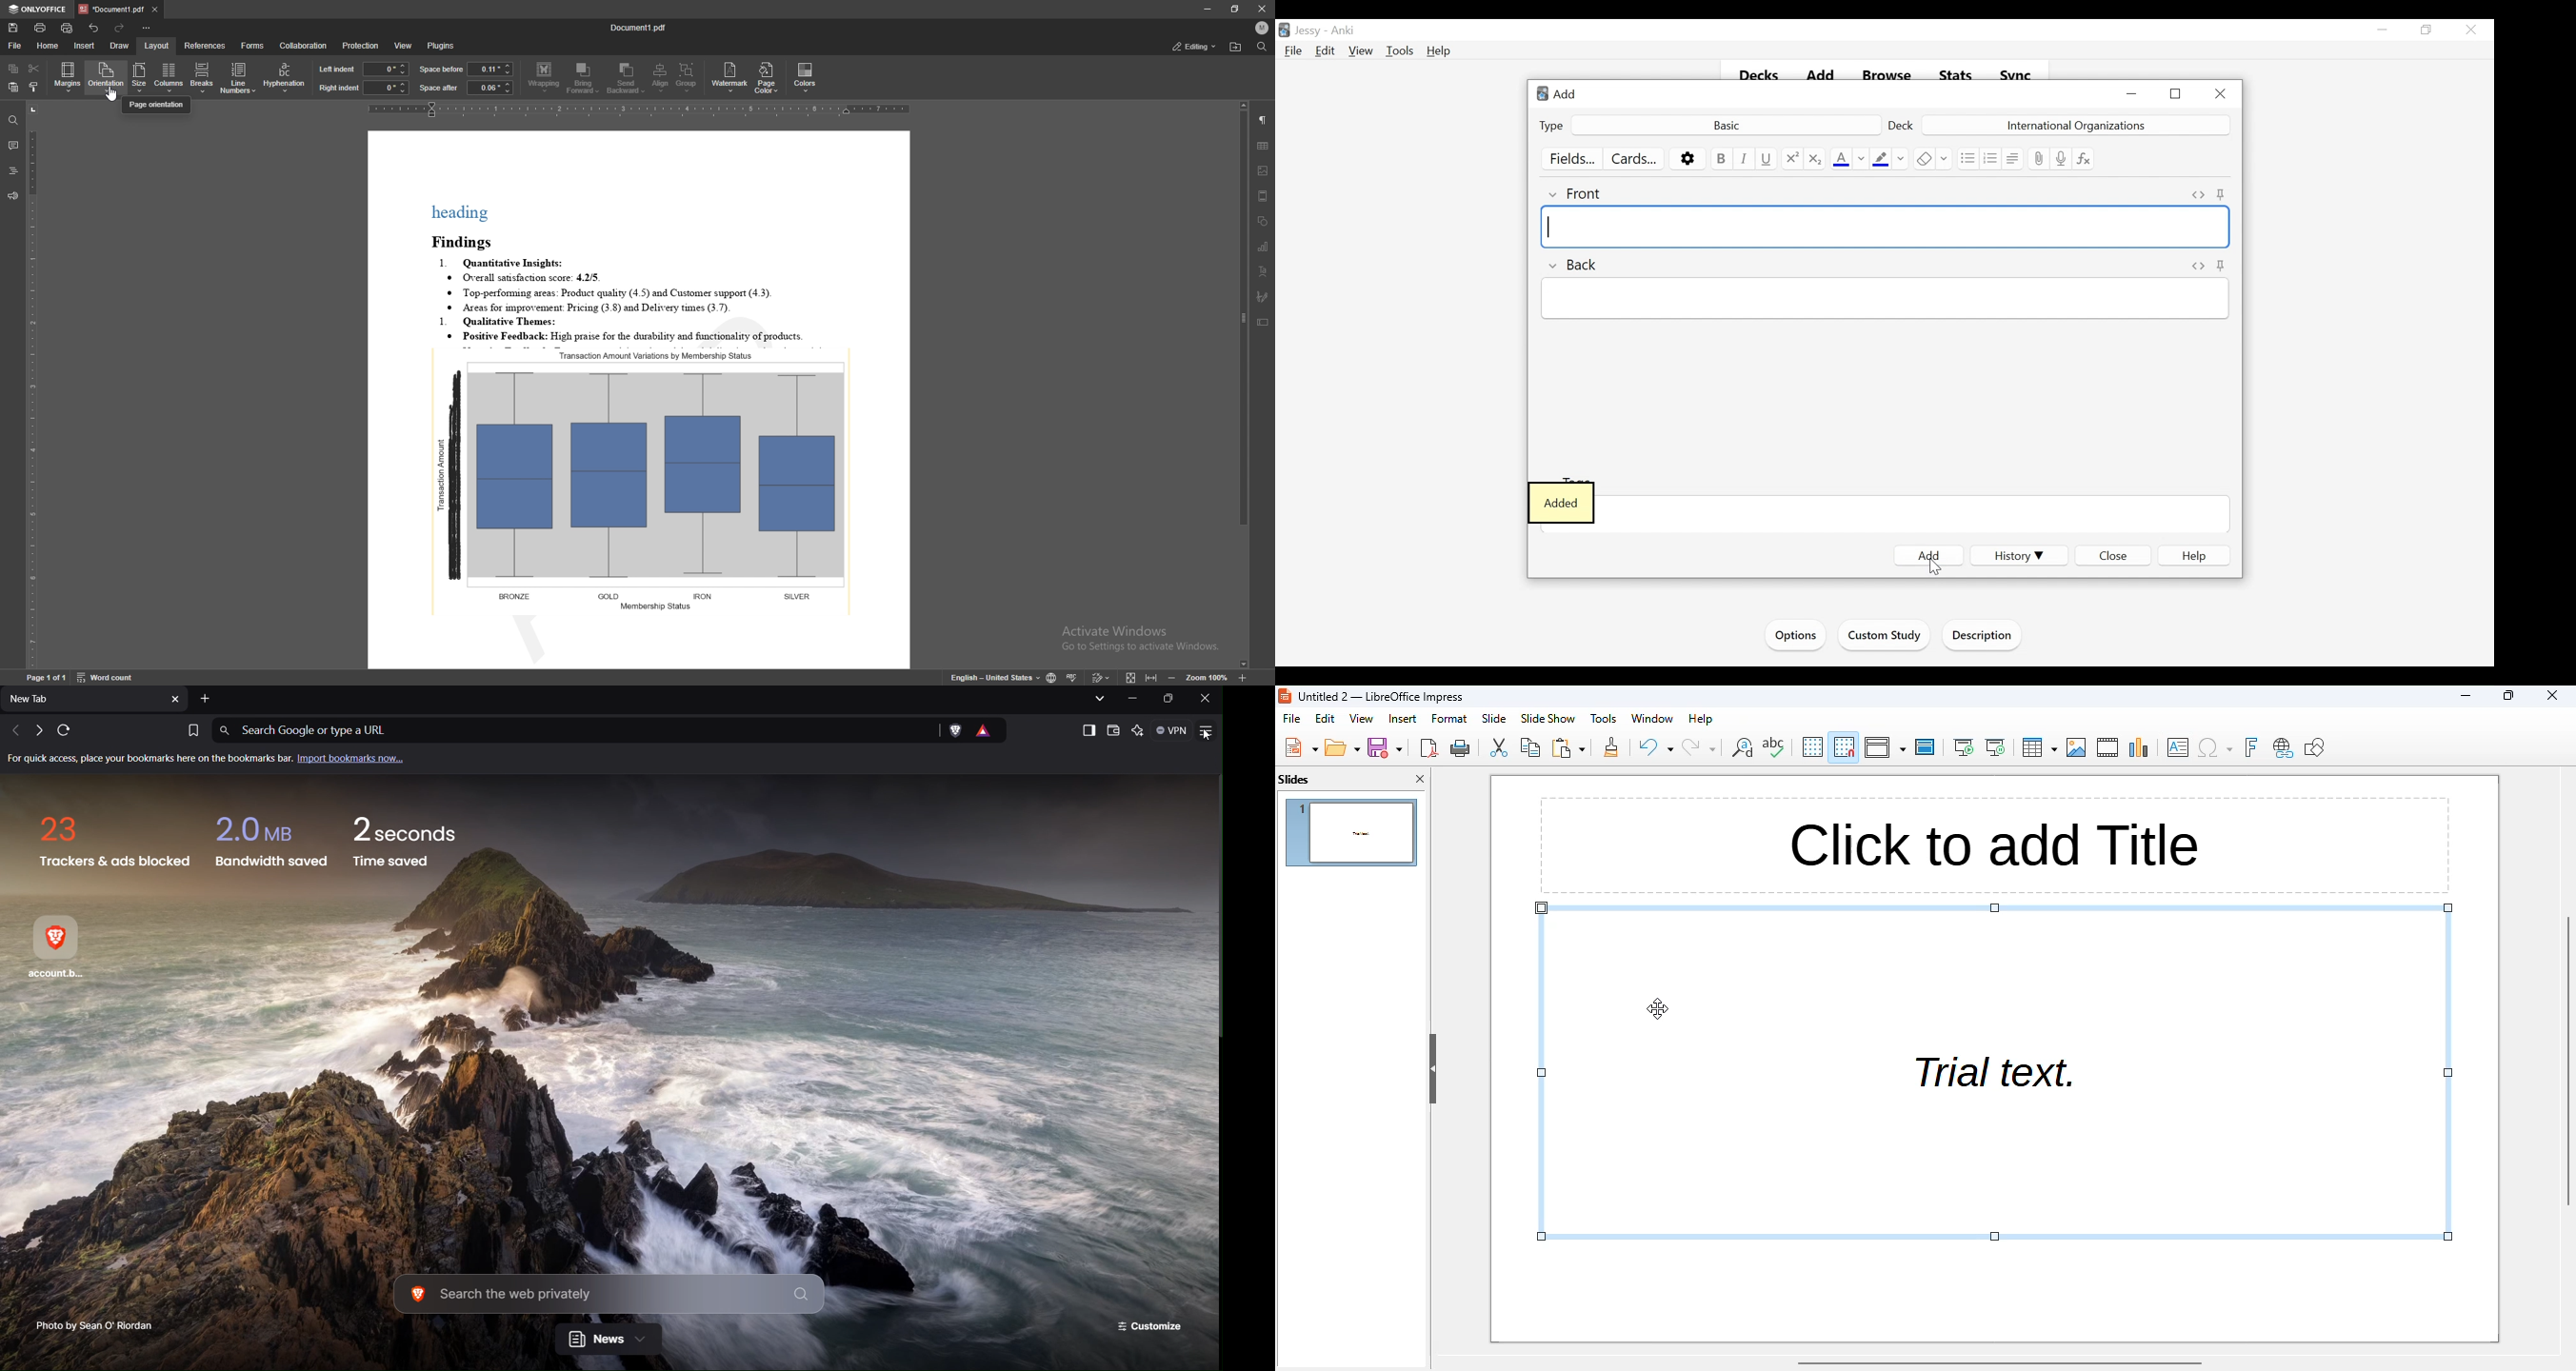 The width and height of the screenshot is (2576, 1372). Describe the element at coordinates (1741, 747) in the screenshot. I see `find and replace` at that location.